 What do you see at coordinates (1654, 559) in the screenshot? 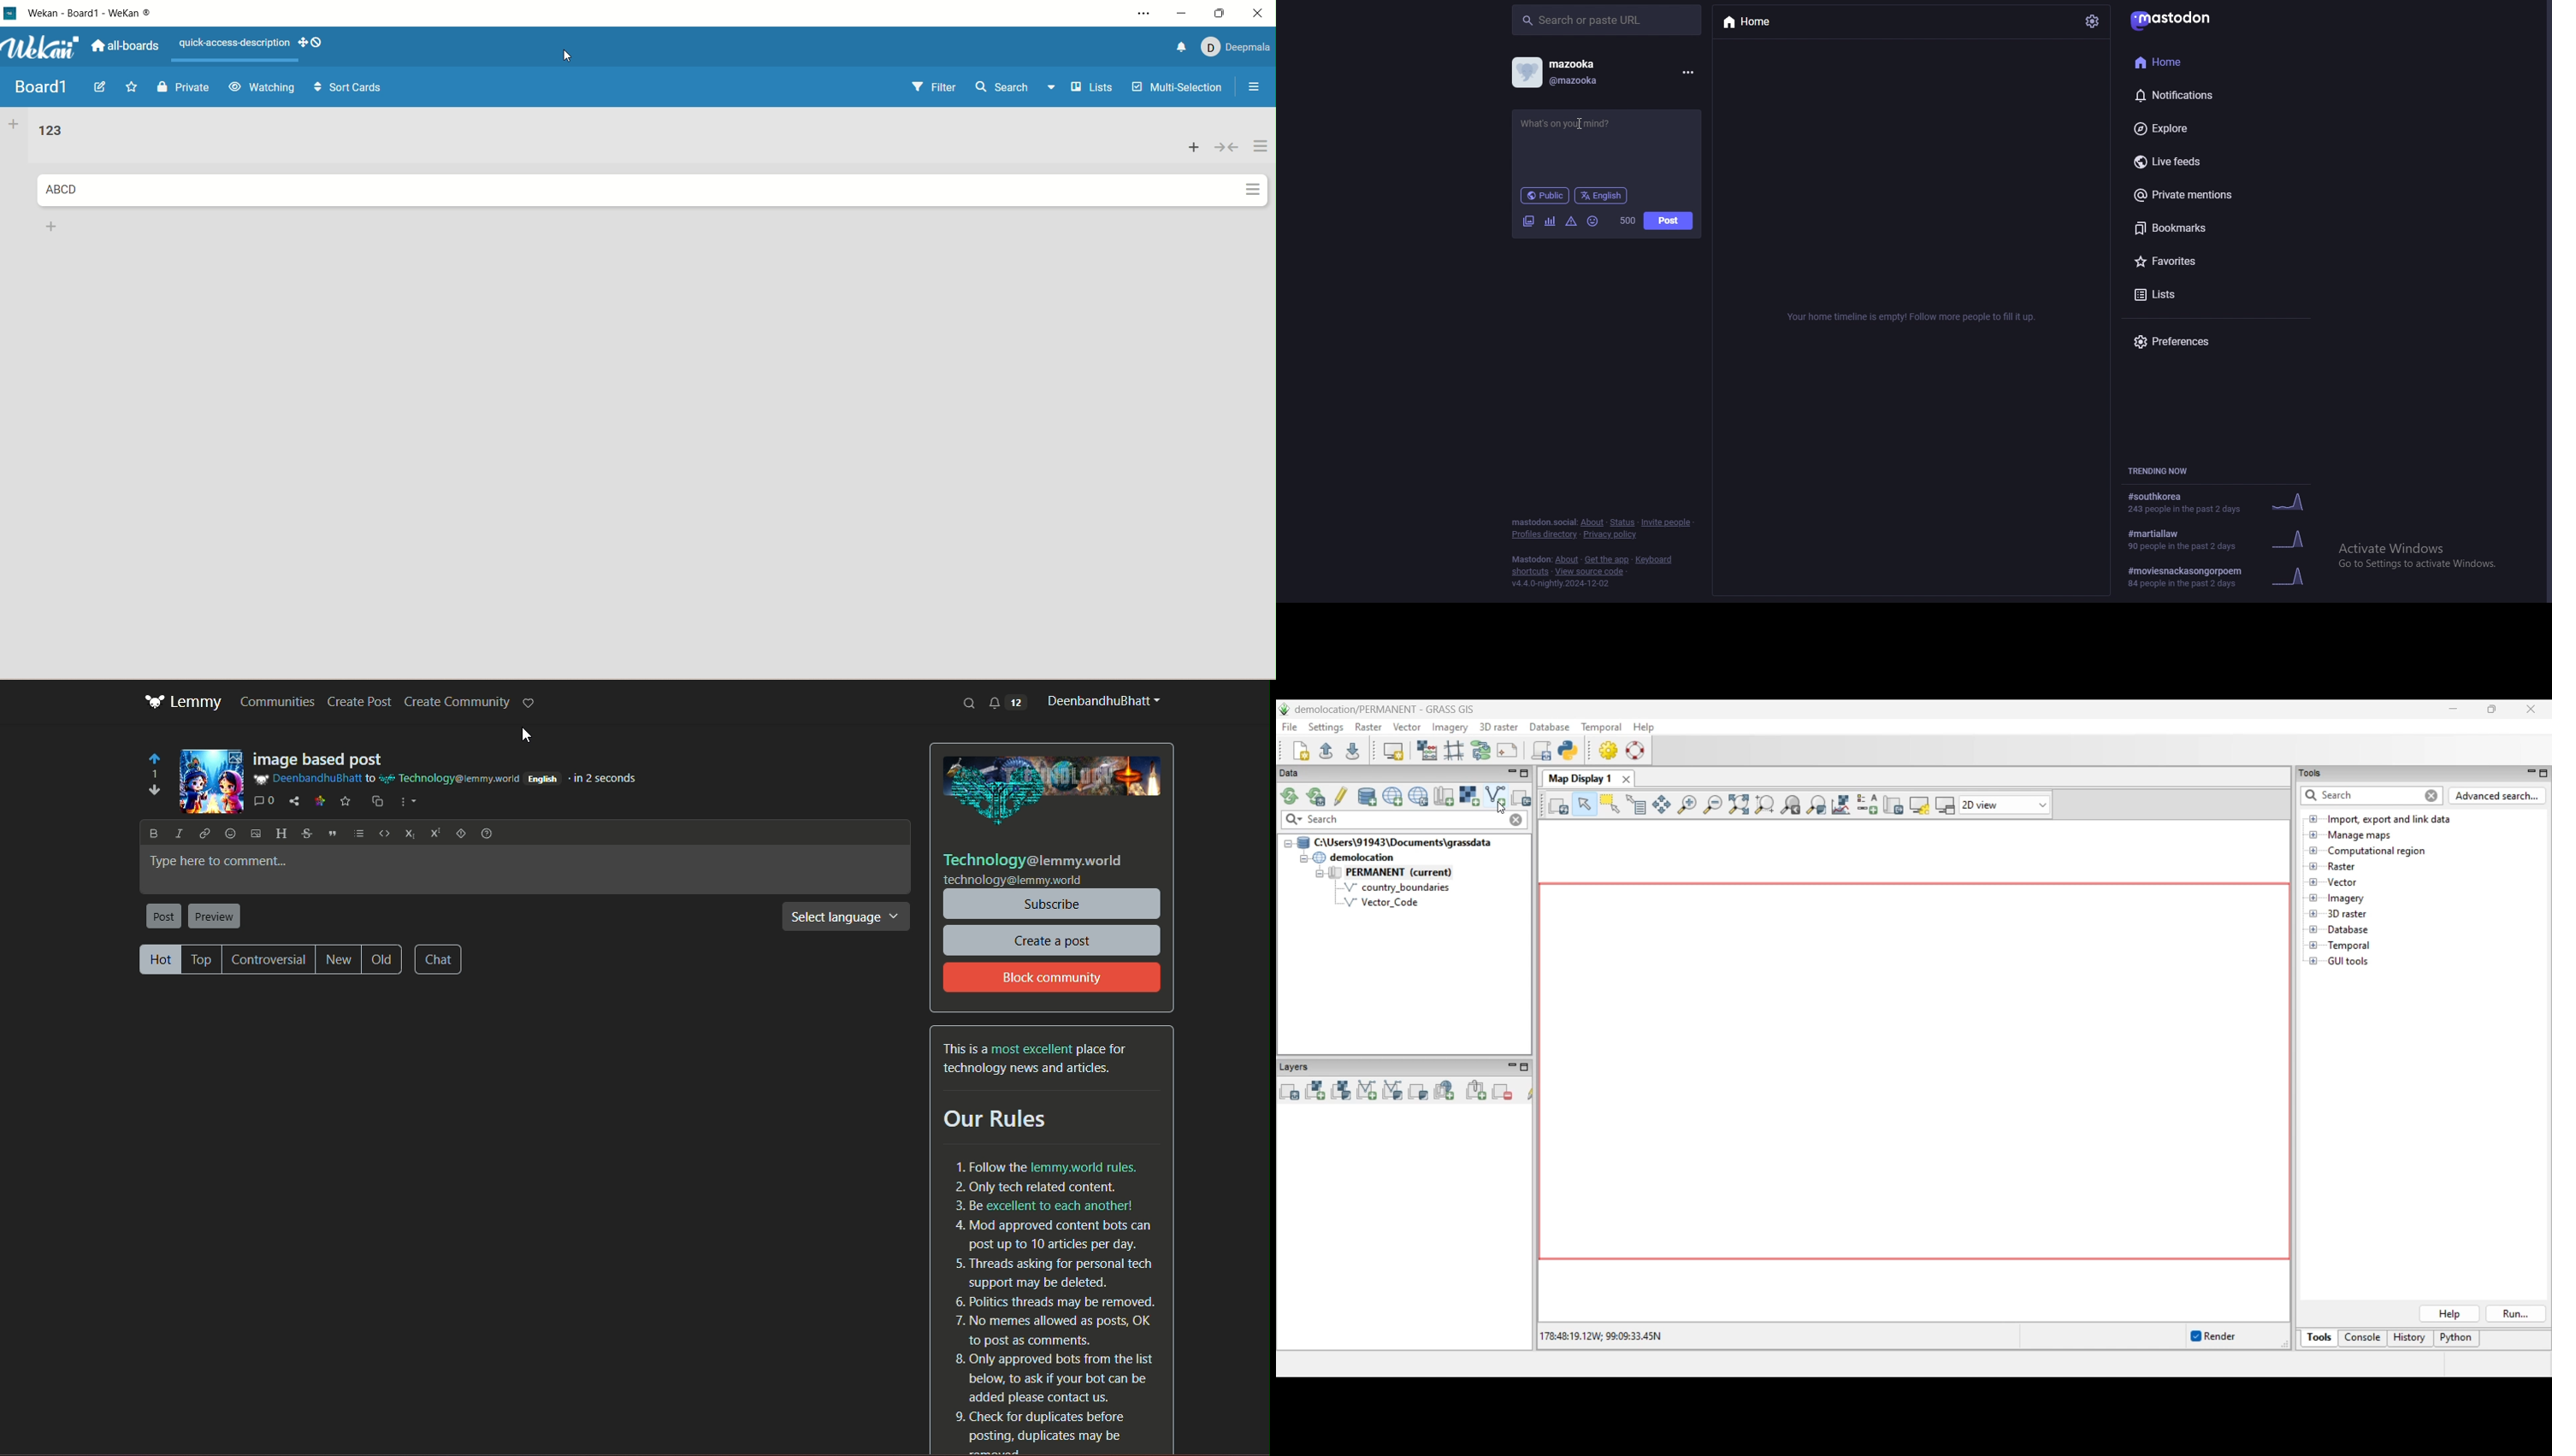
I see `keyboard` at bounding box center [1654, 559].